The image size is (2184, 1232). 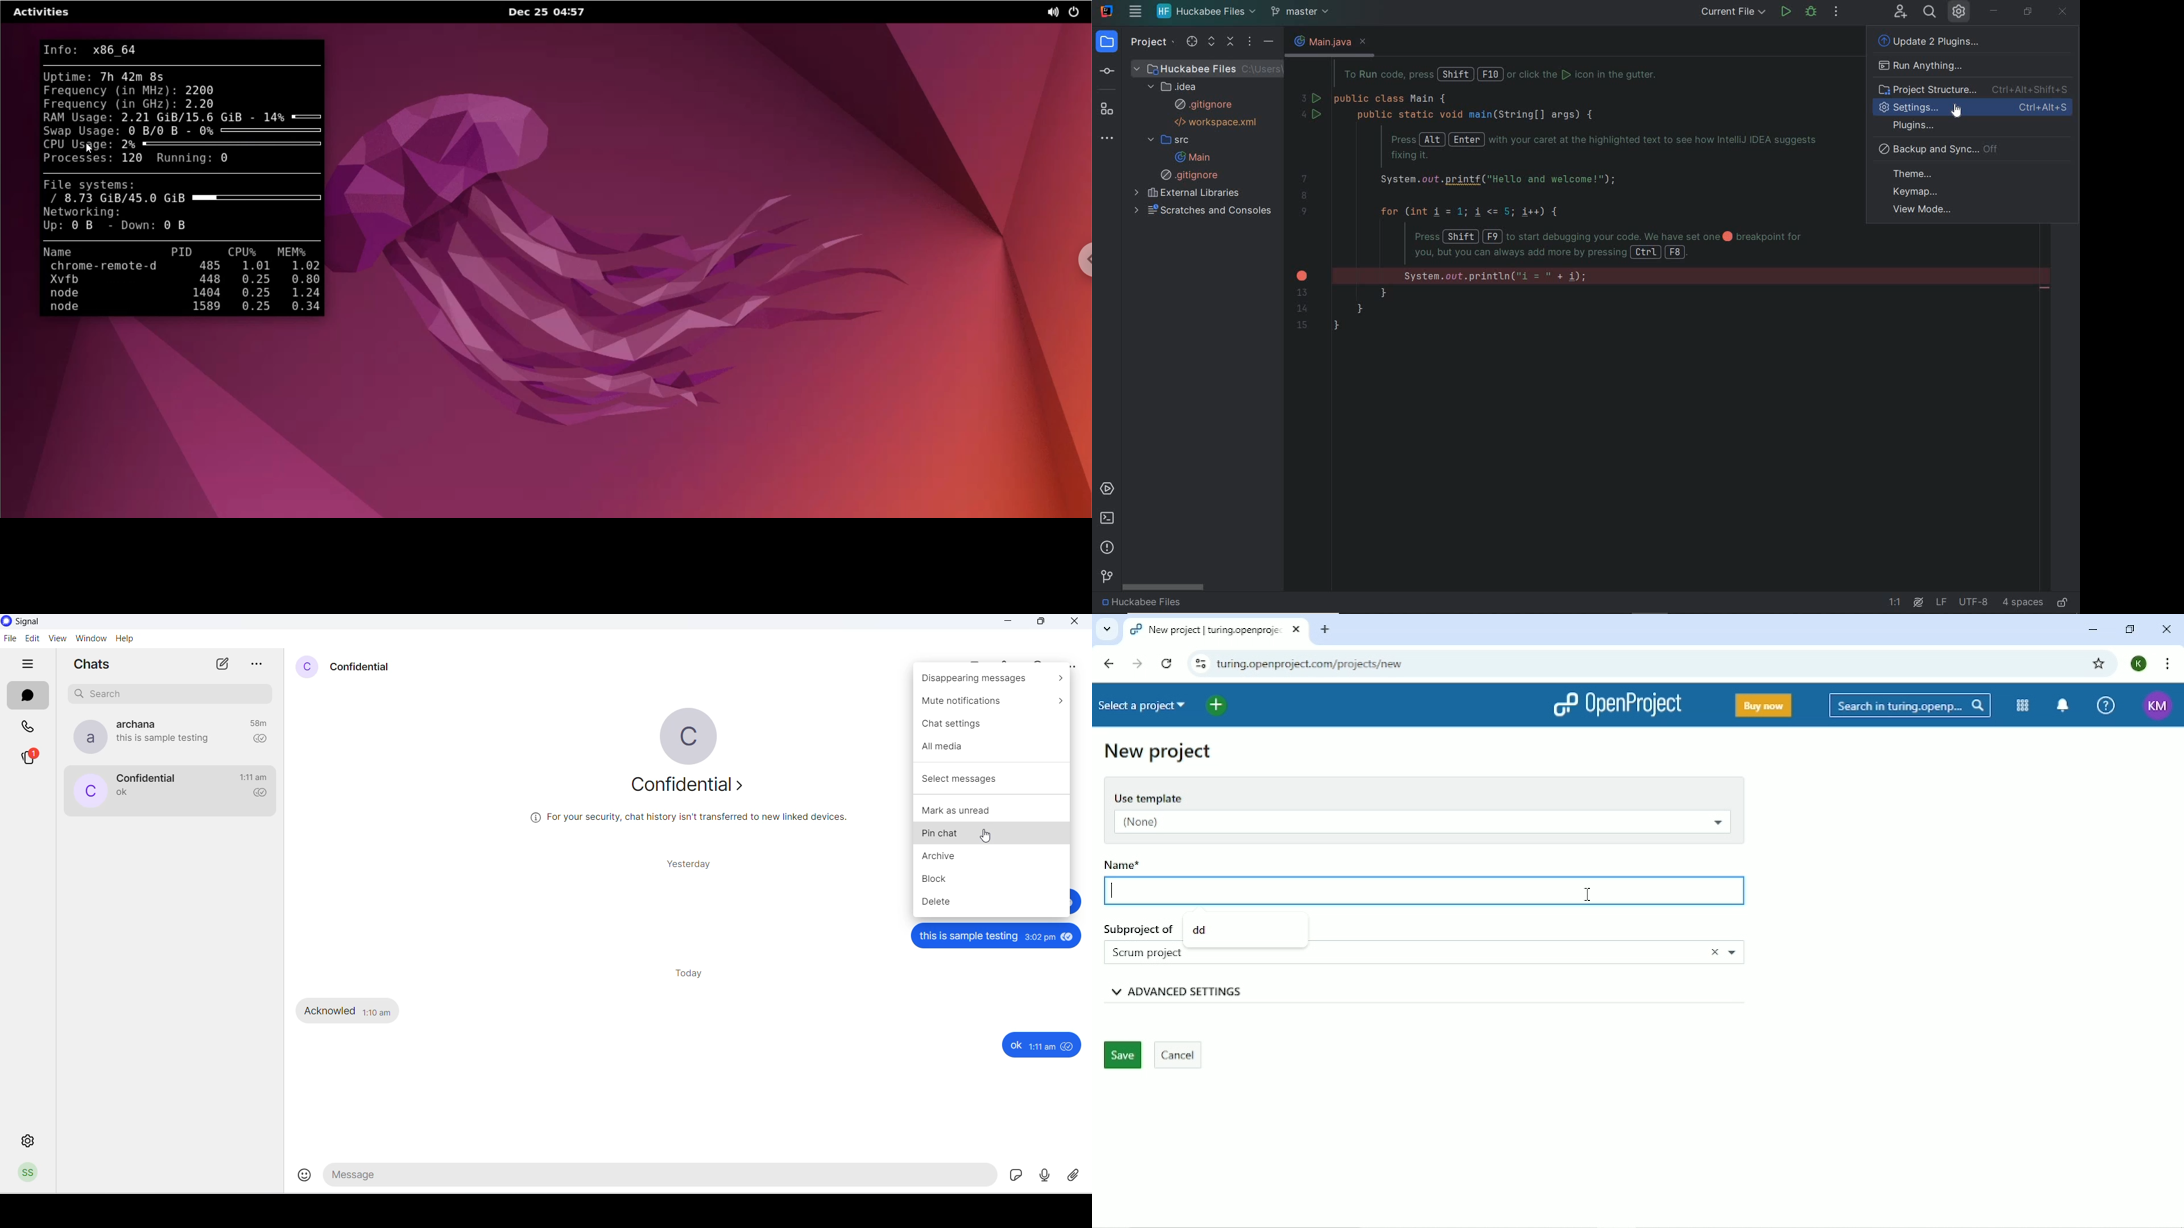 What do you see at coordinates (1106, 630) in the screenshot?
I see `Search tabs` at bounding box center [1106, 630].